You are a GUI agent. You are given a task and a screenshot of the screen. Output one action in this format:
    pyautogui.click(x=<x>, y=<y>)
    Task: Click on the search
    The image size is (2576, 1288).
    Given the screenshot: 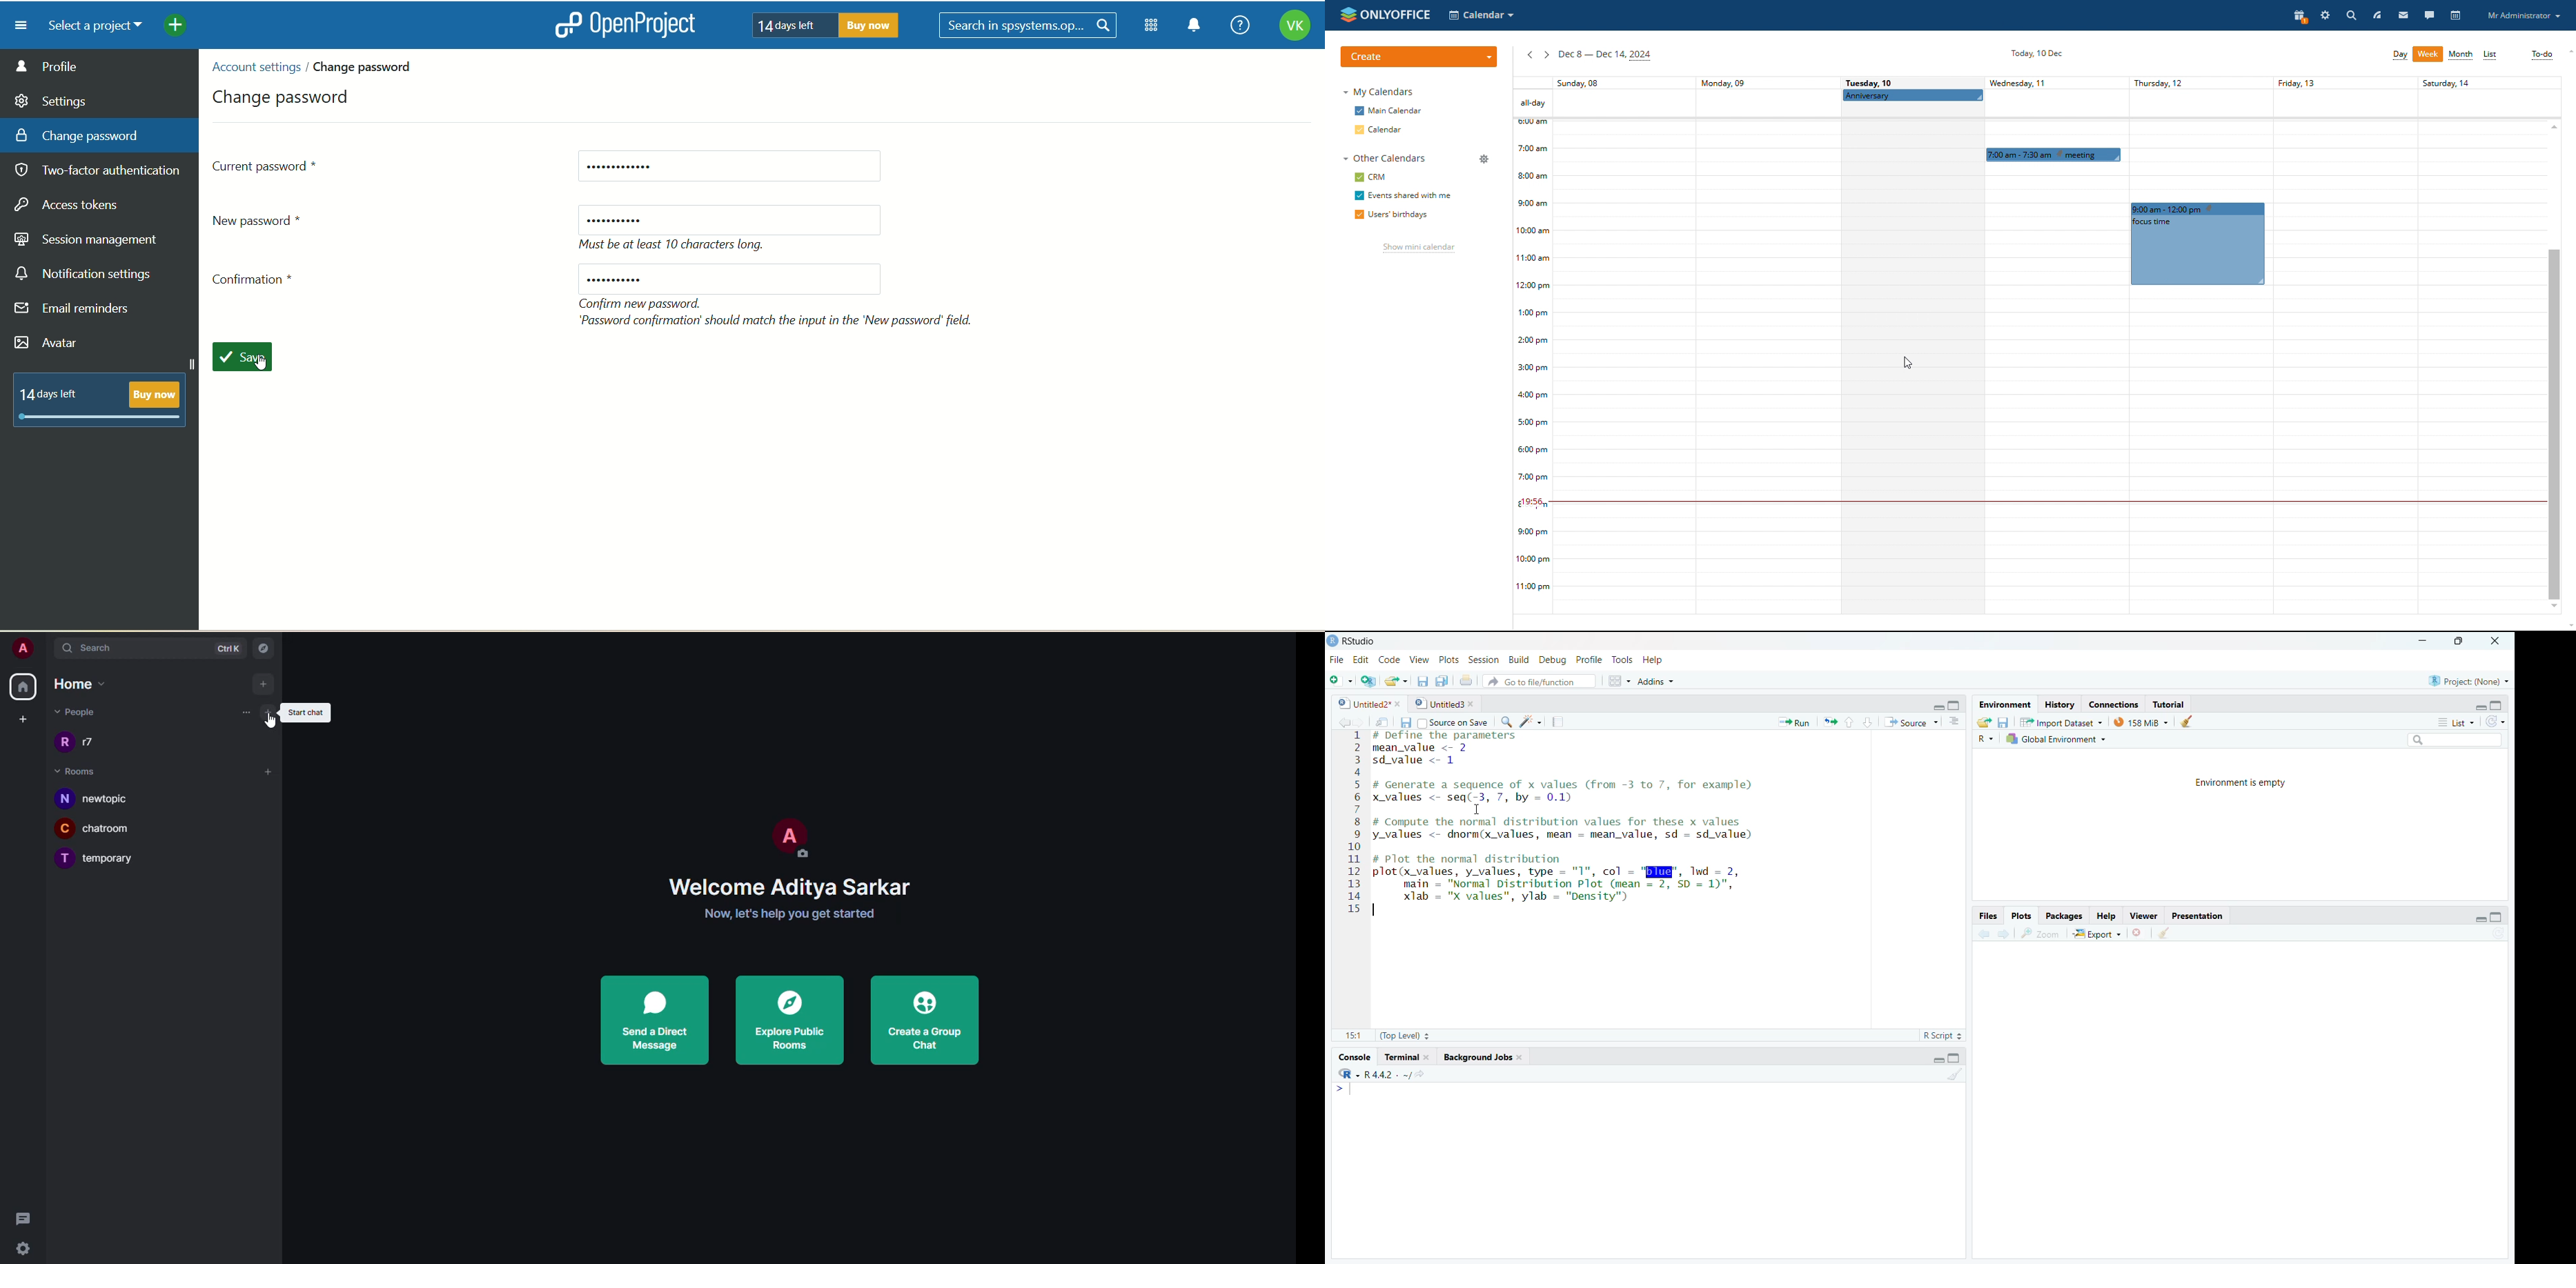 What is the action you would take?
    pyautogui.click(x=2452, y=740)
    